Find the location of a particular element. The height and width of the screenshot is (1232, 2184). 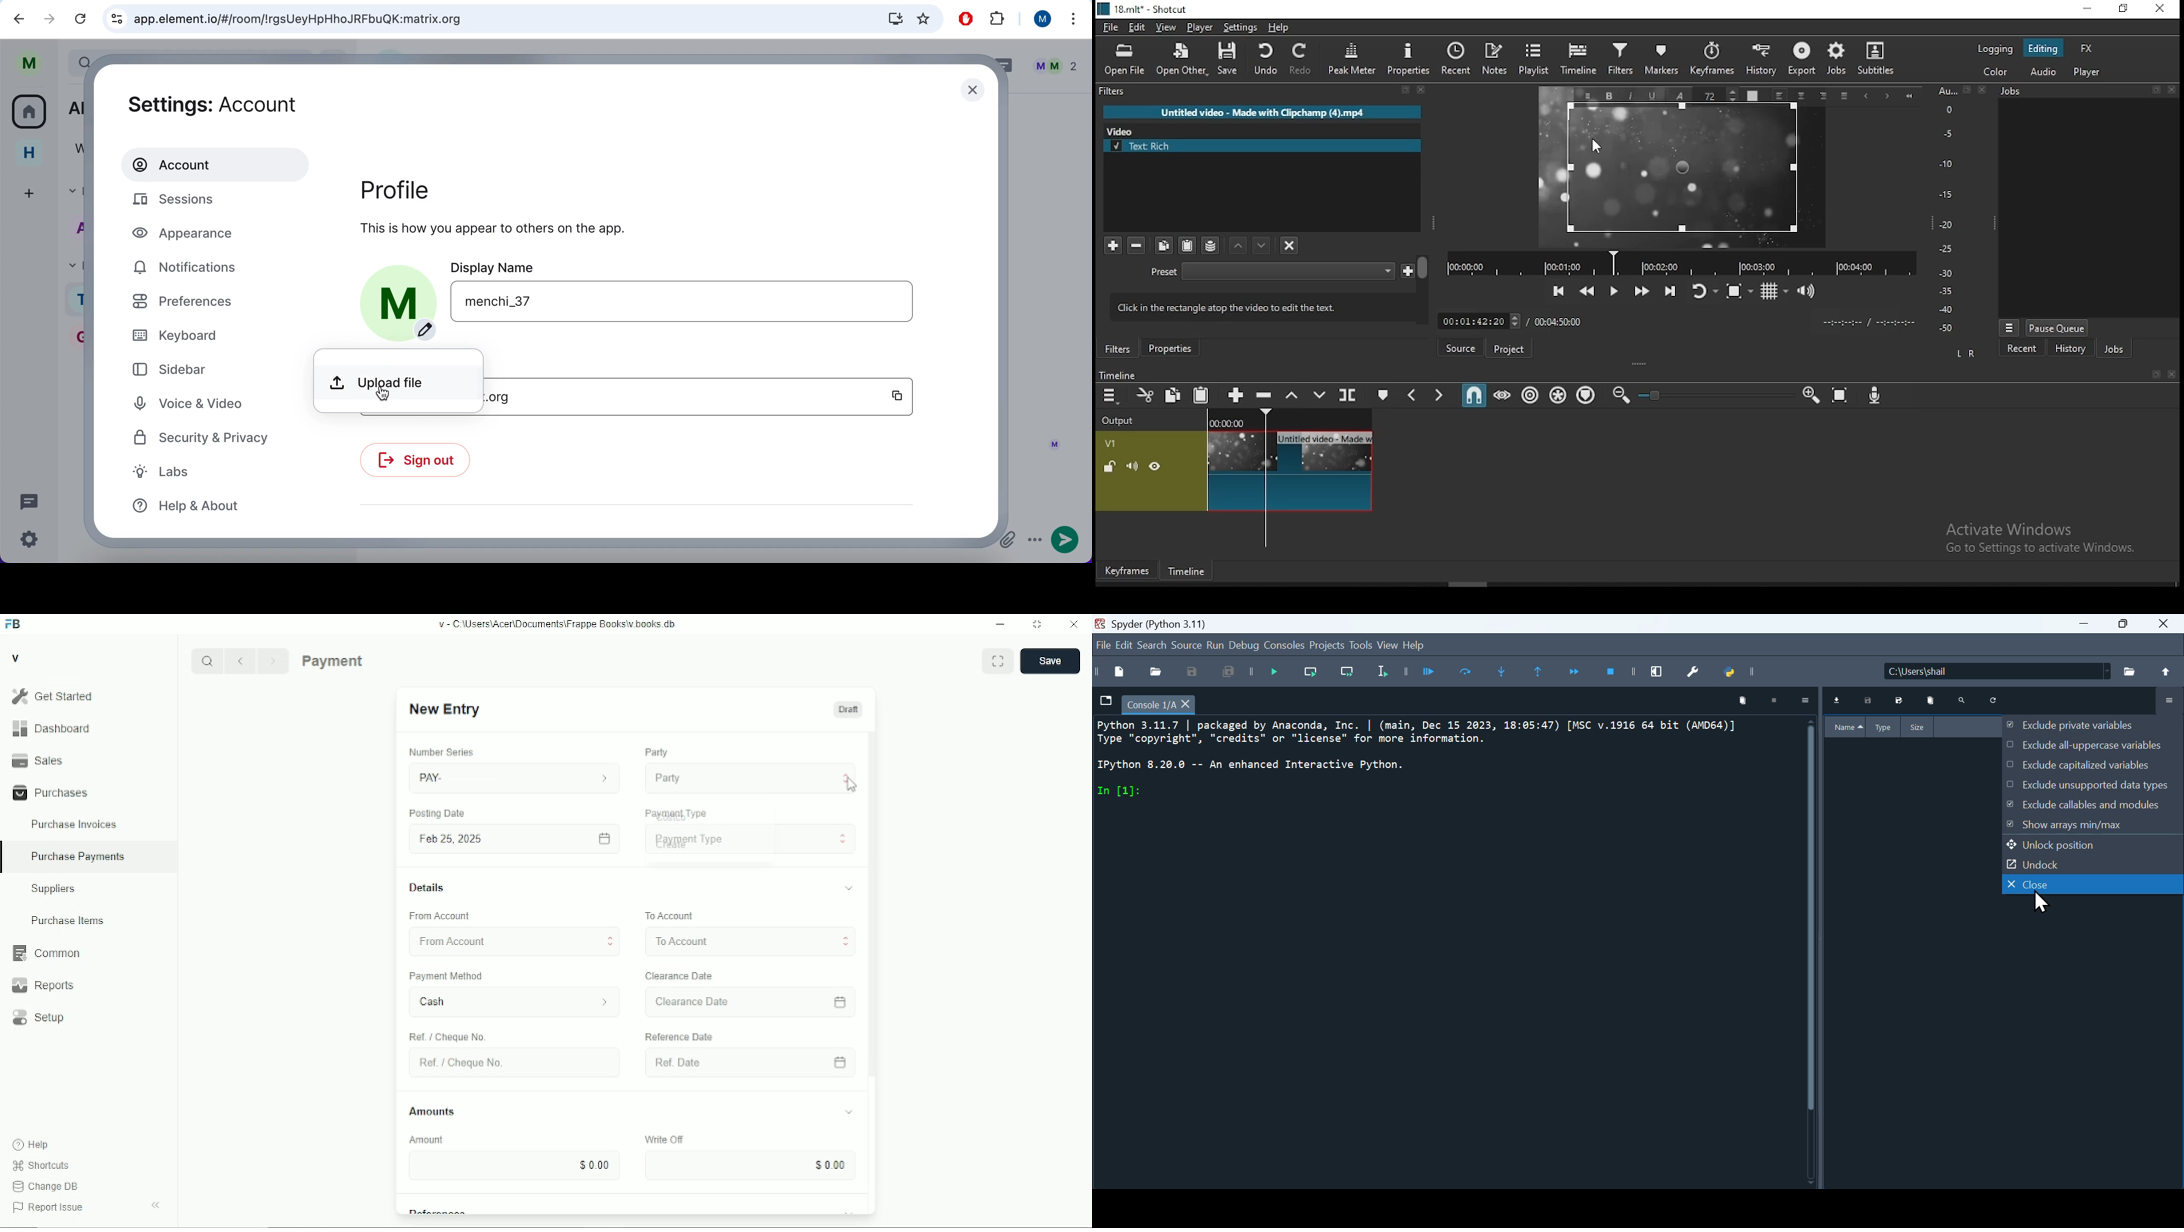

player is located at coordinates (2090, 72).